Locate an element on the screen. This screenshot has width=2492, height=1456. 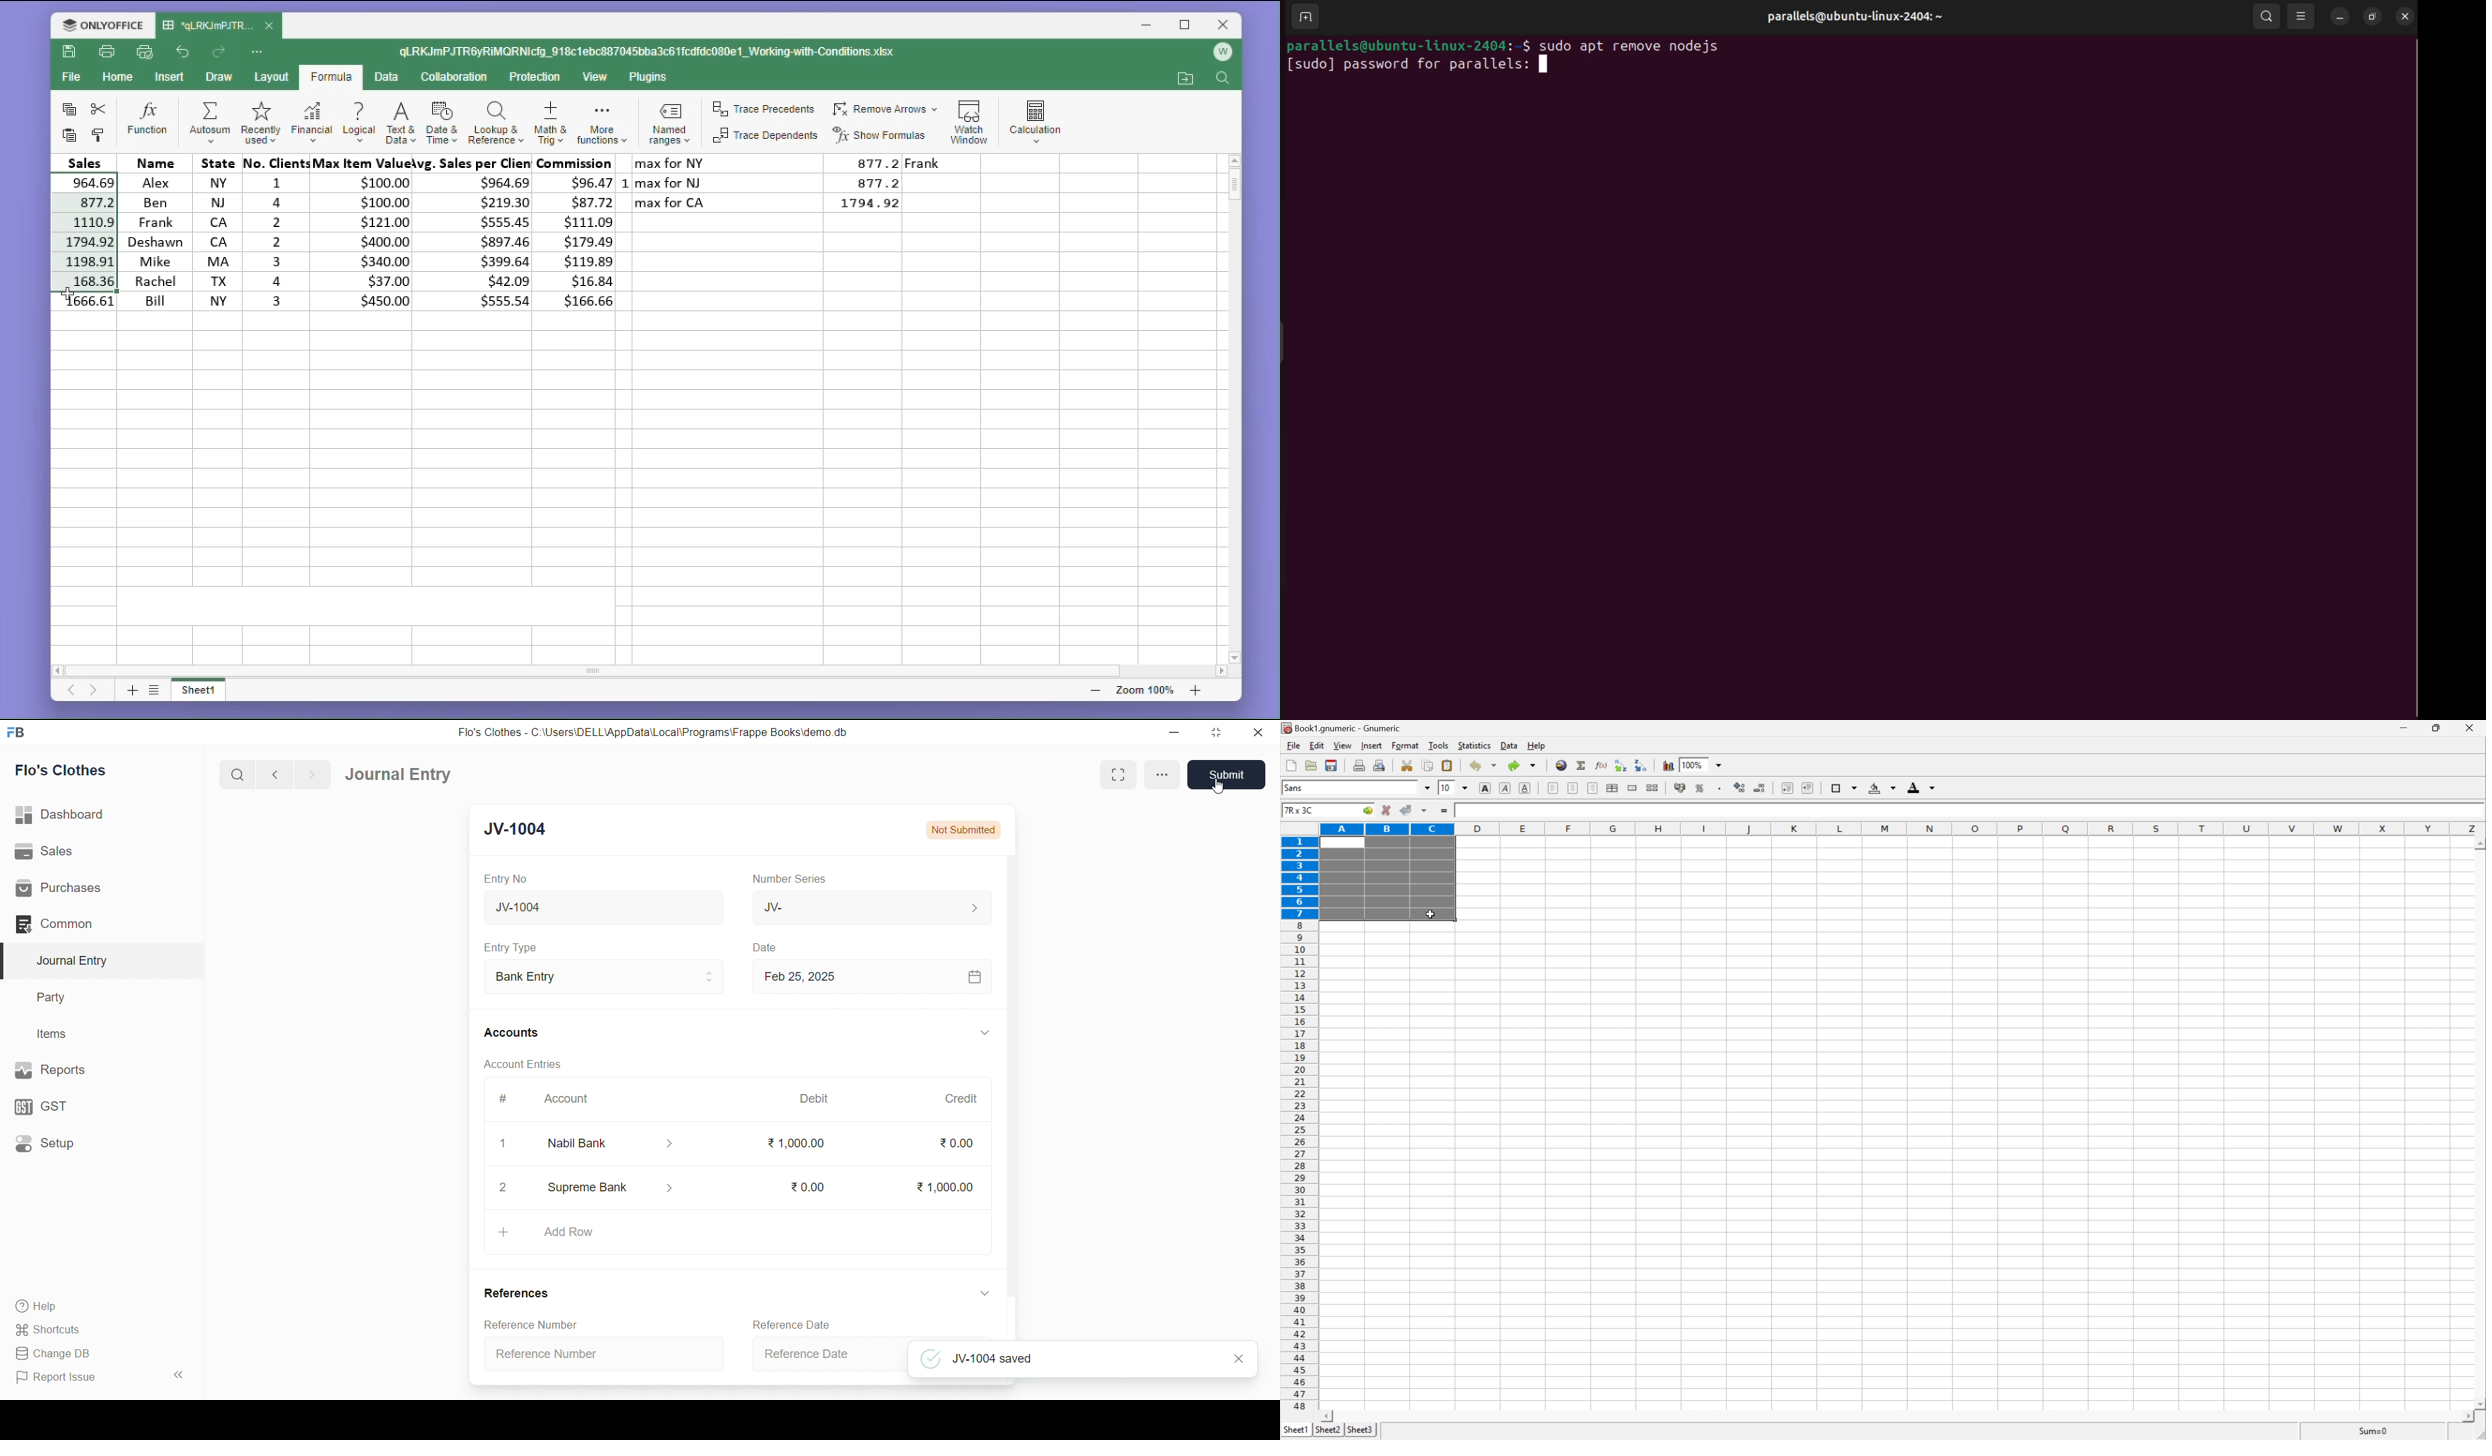
plugins is located at coordinates (649, 77).